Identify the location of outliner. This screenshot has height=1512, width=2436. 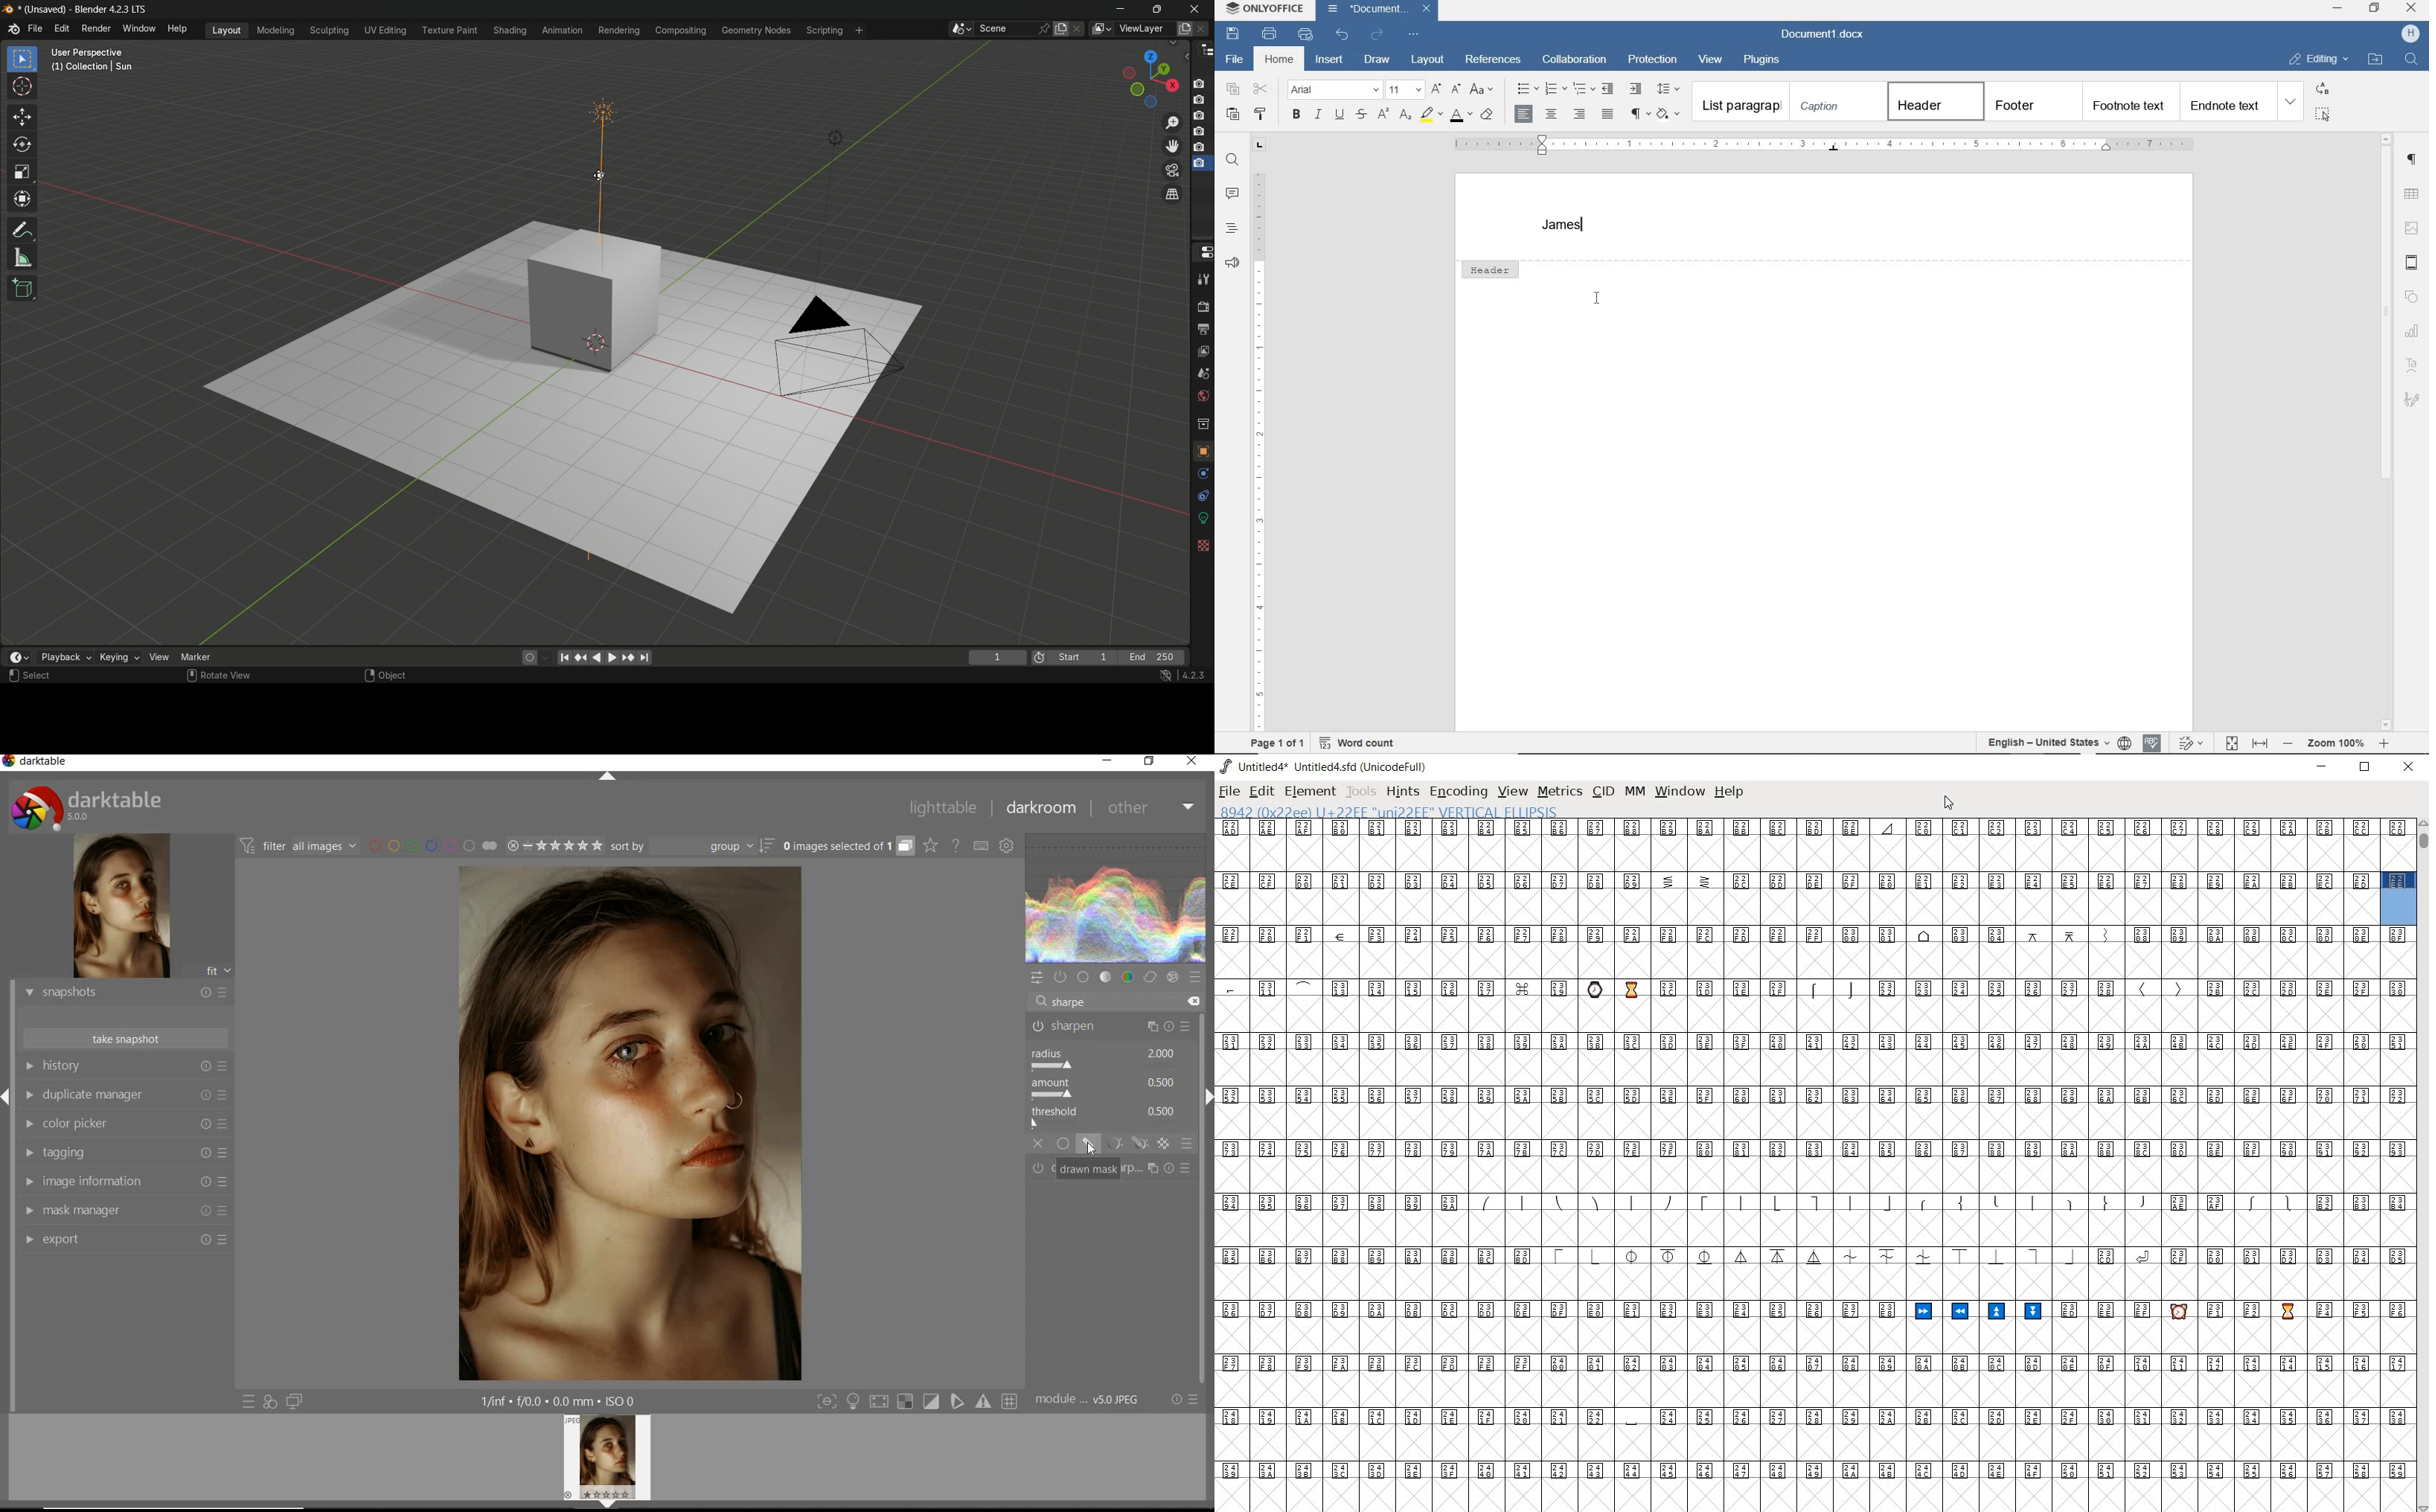
(1206, 52).